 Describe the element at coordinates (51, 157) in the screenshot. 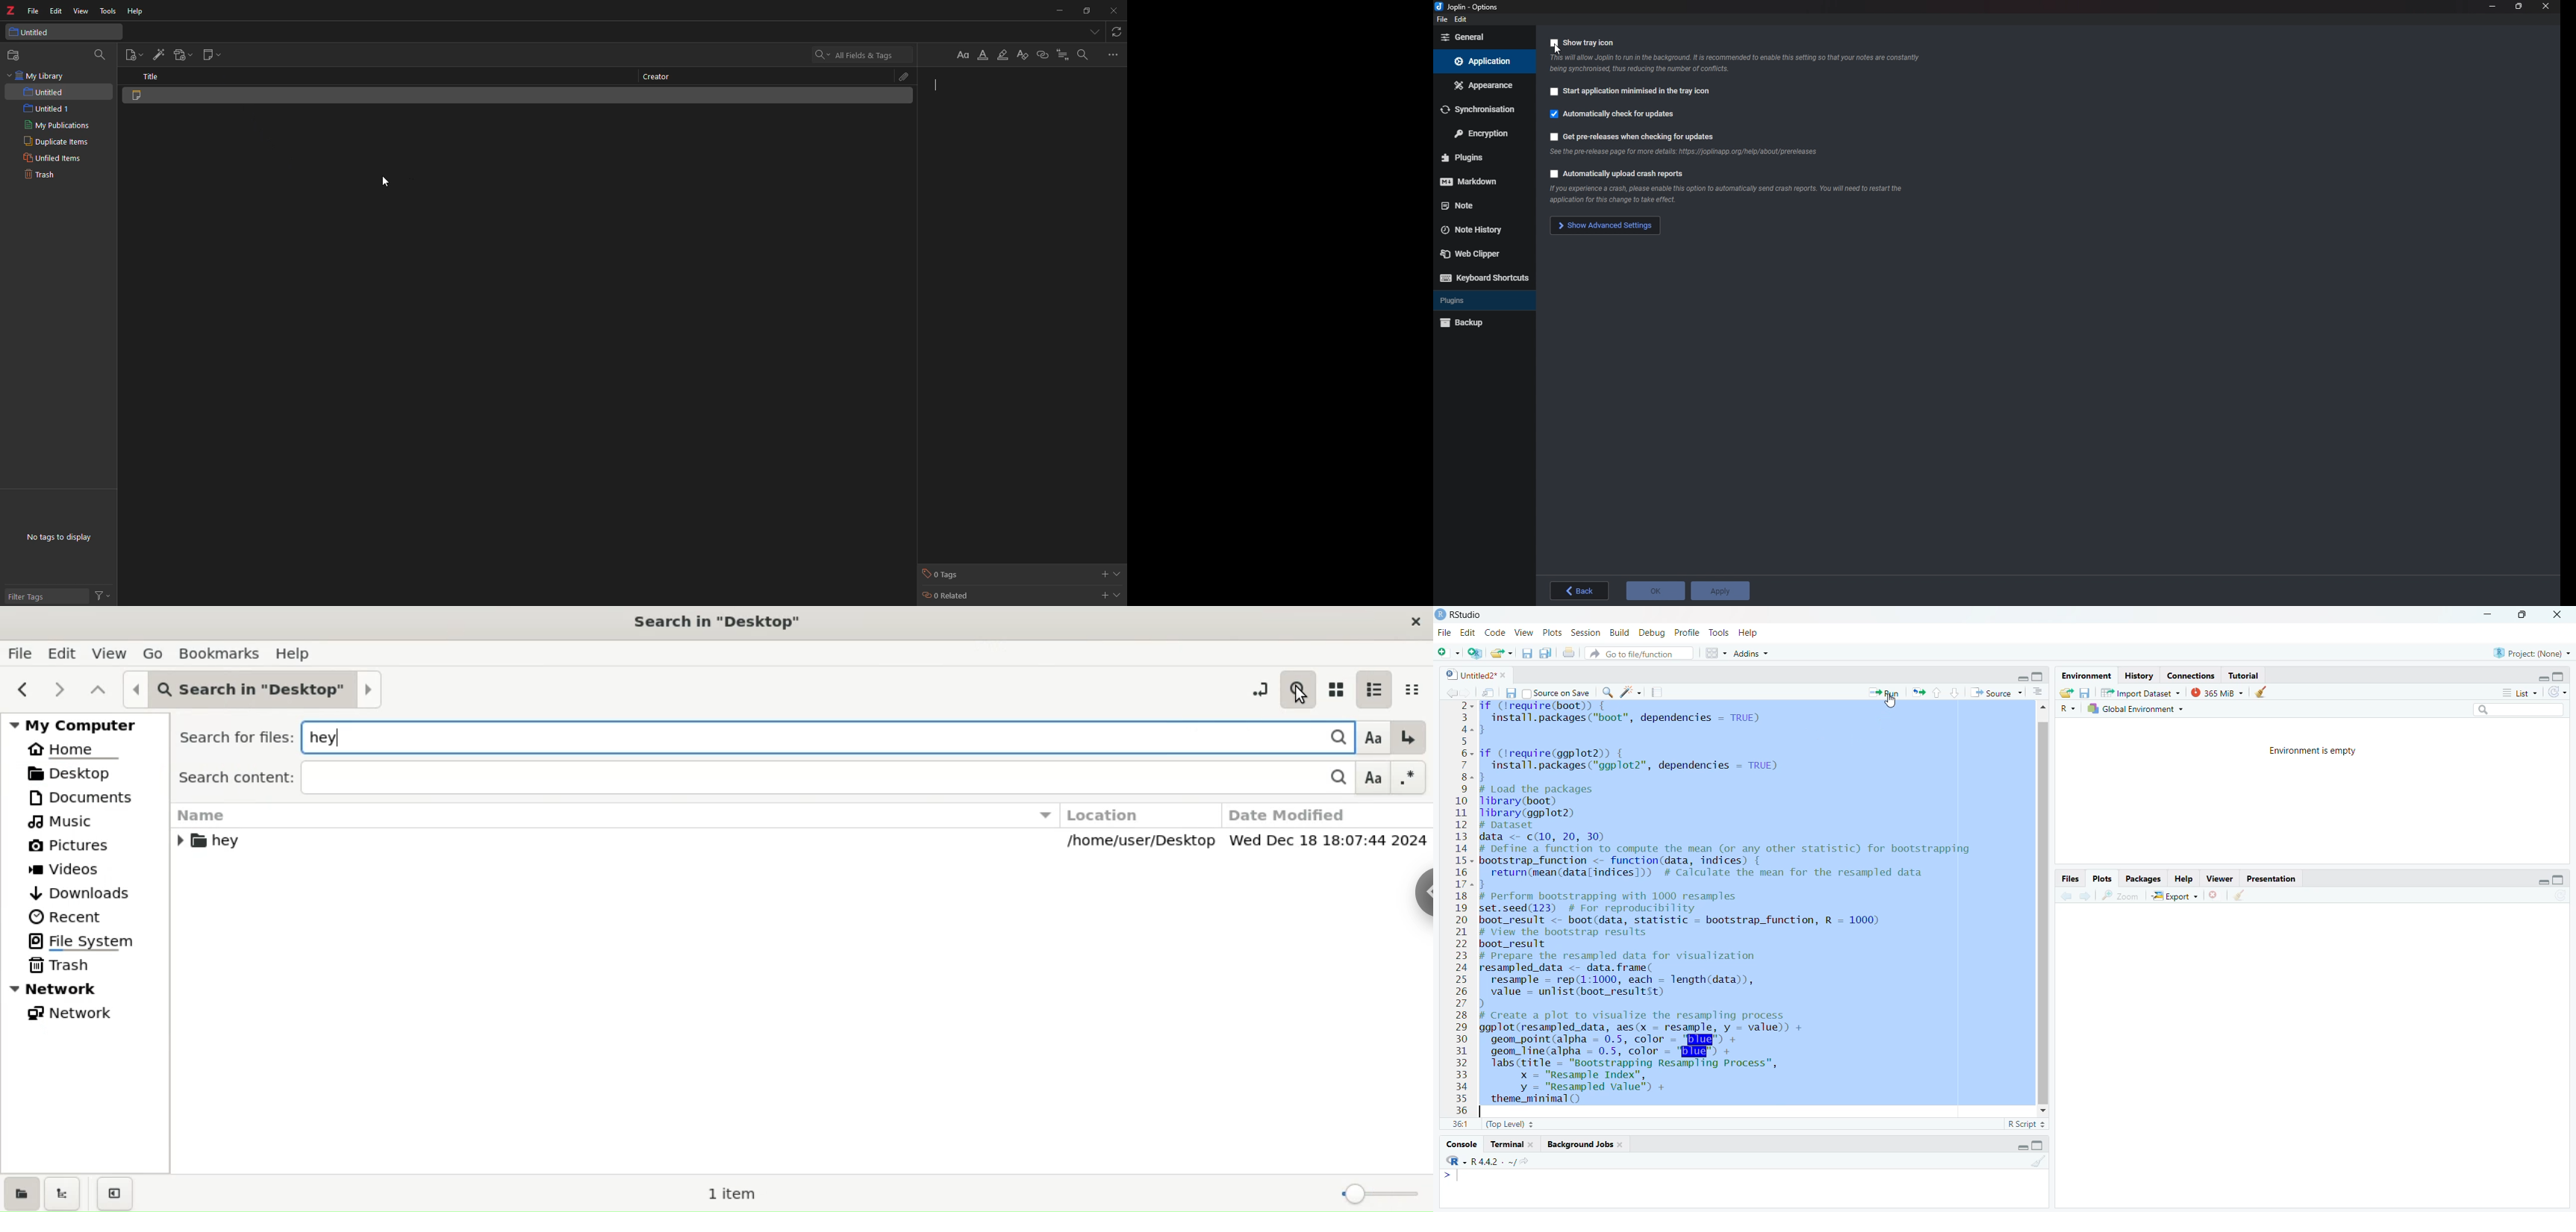

I see `unfiled items` at that location.